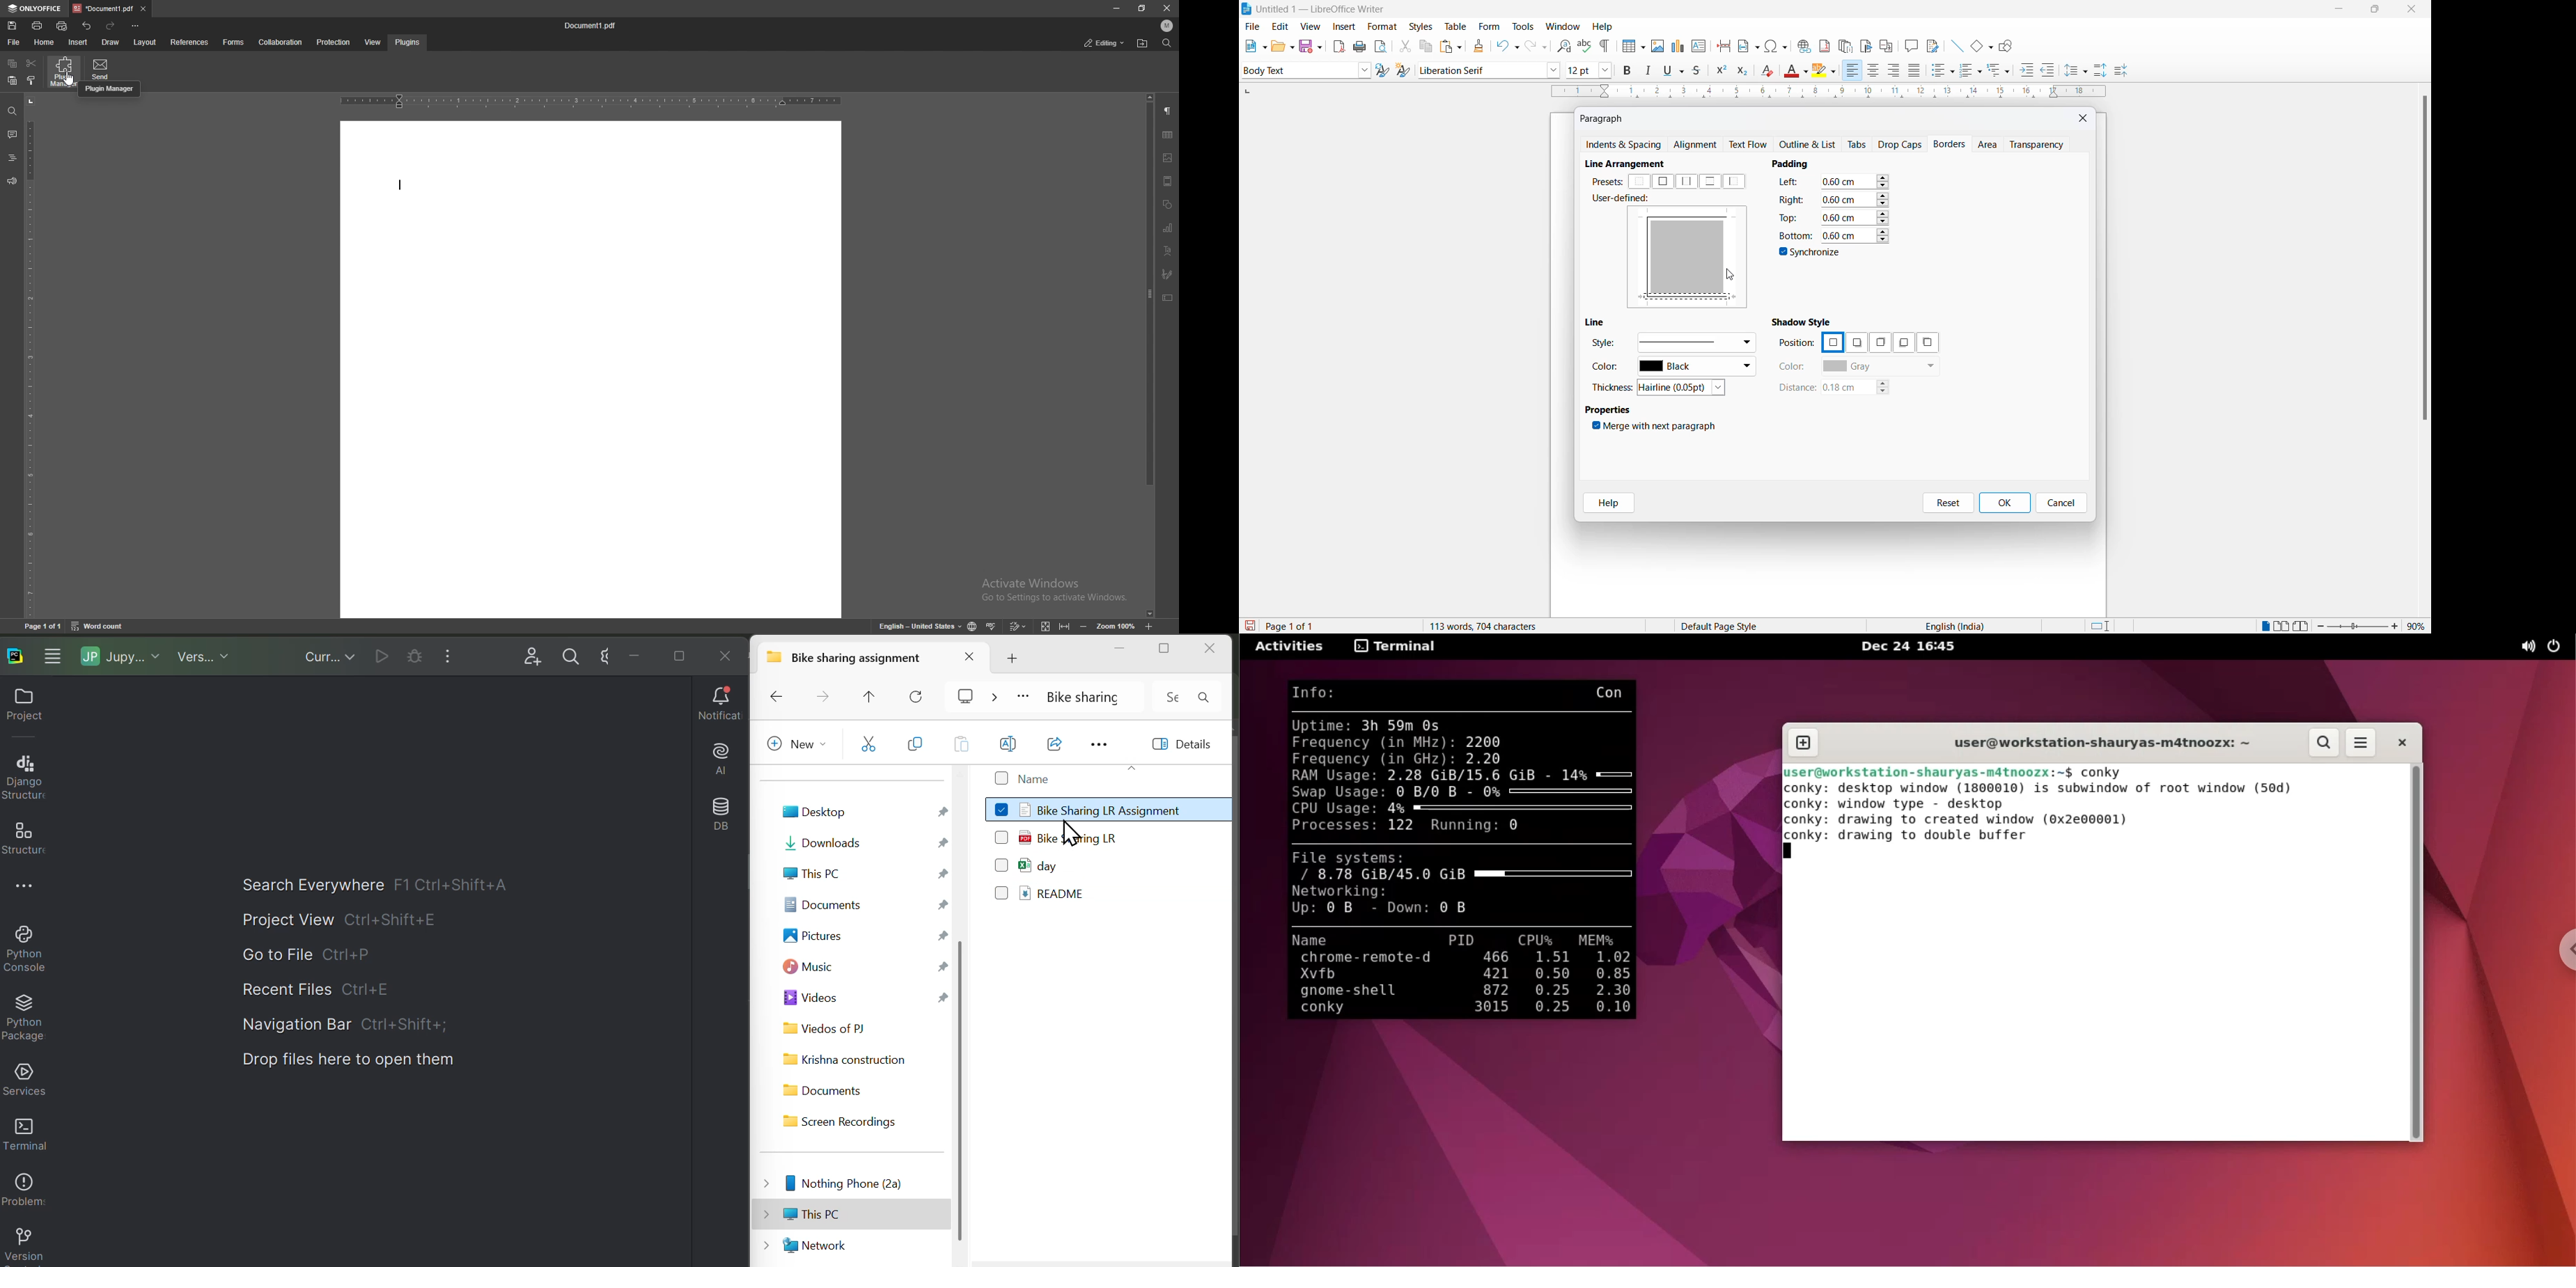 The width and height of the screenshot is (2576, 1288). Describe the element at coordinates (1972, 71) in the screenshot. I see `toggle ordered list` at that location.